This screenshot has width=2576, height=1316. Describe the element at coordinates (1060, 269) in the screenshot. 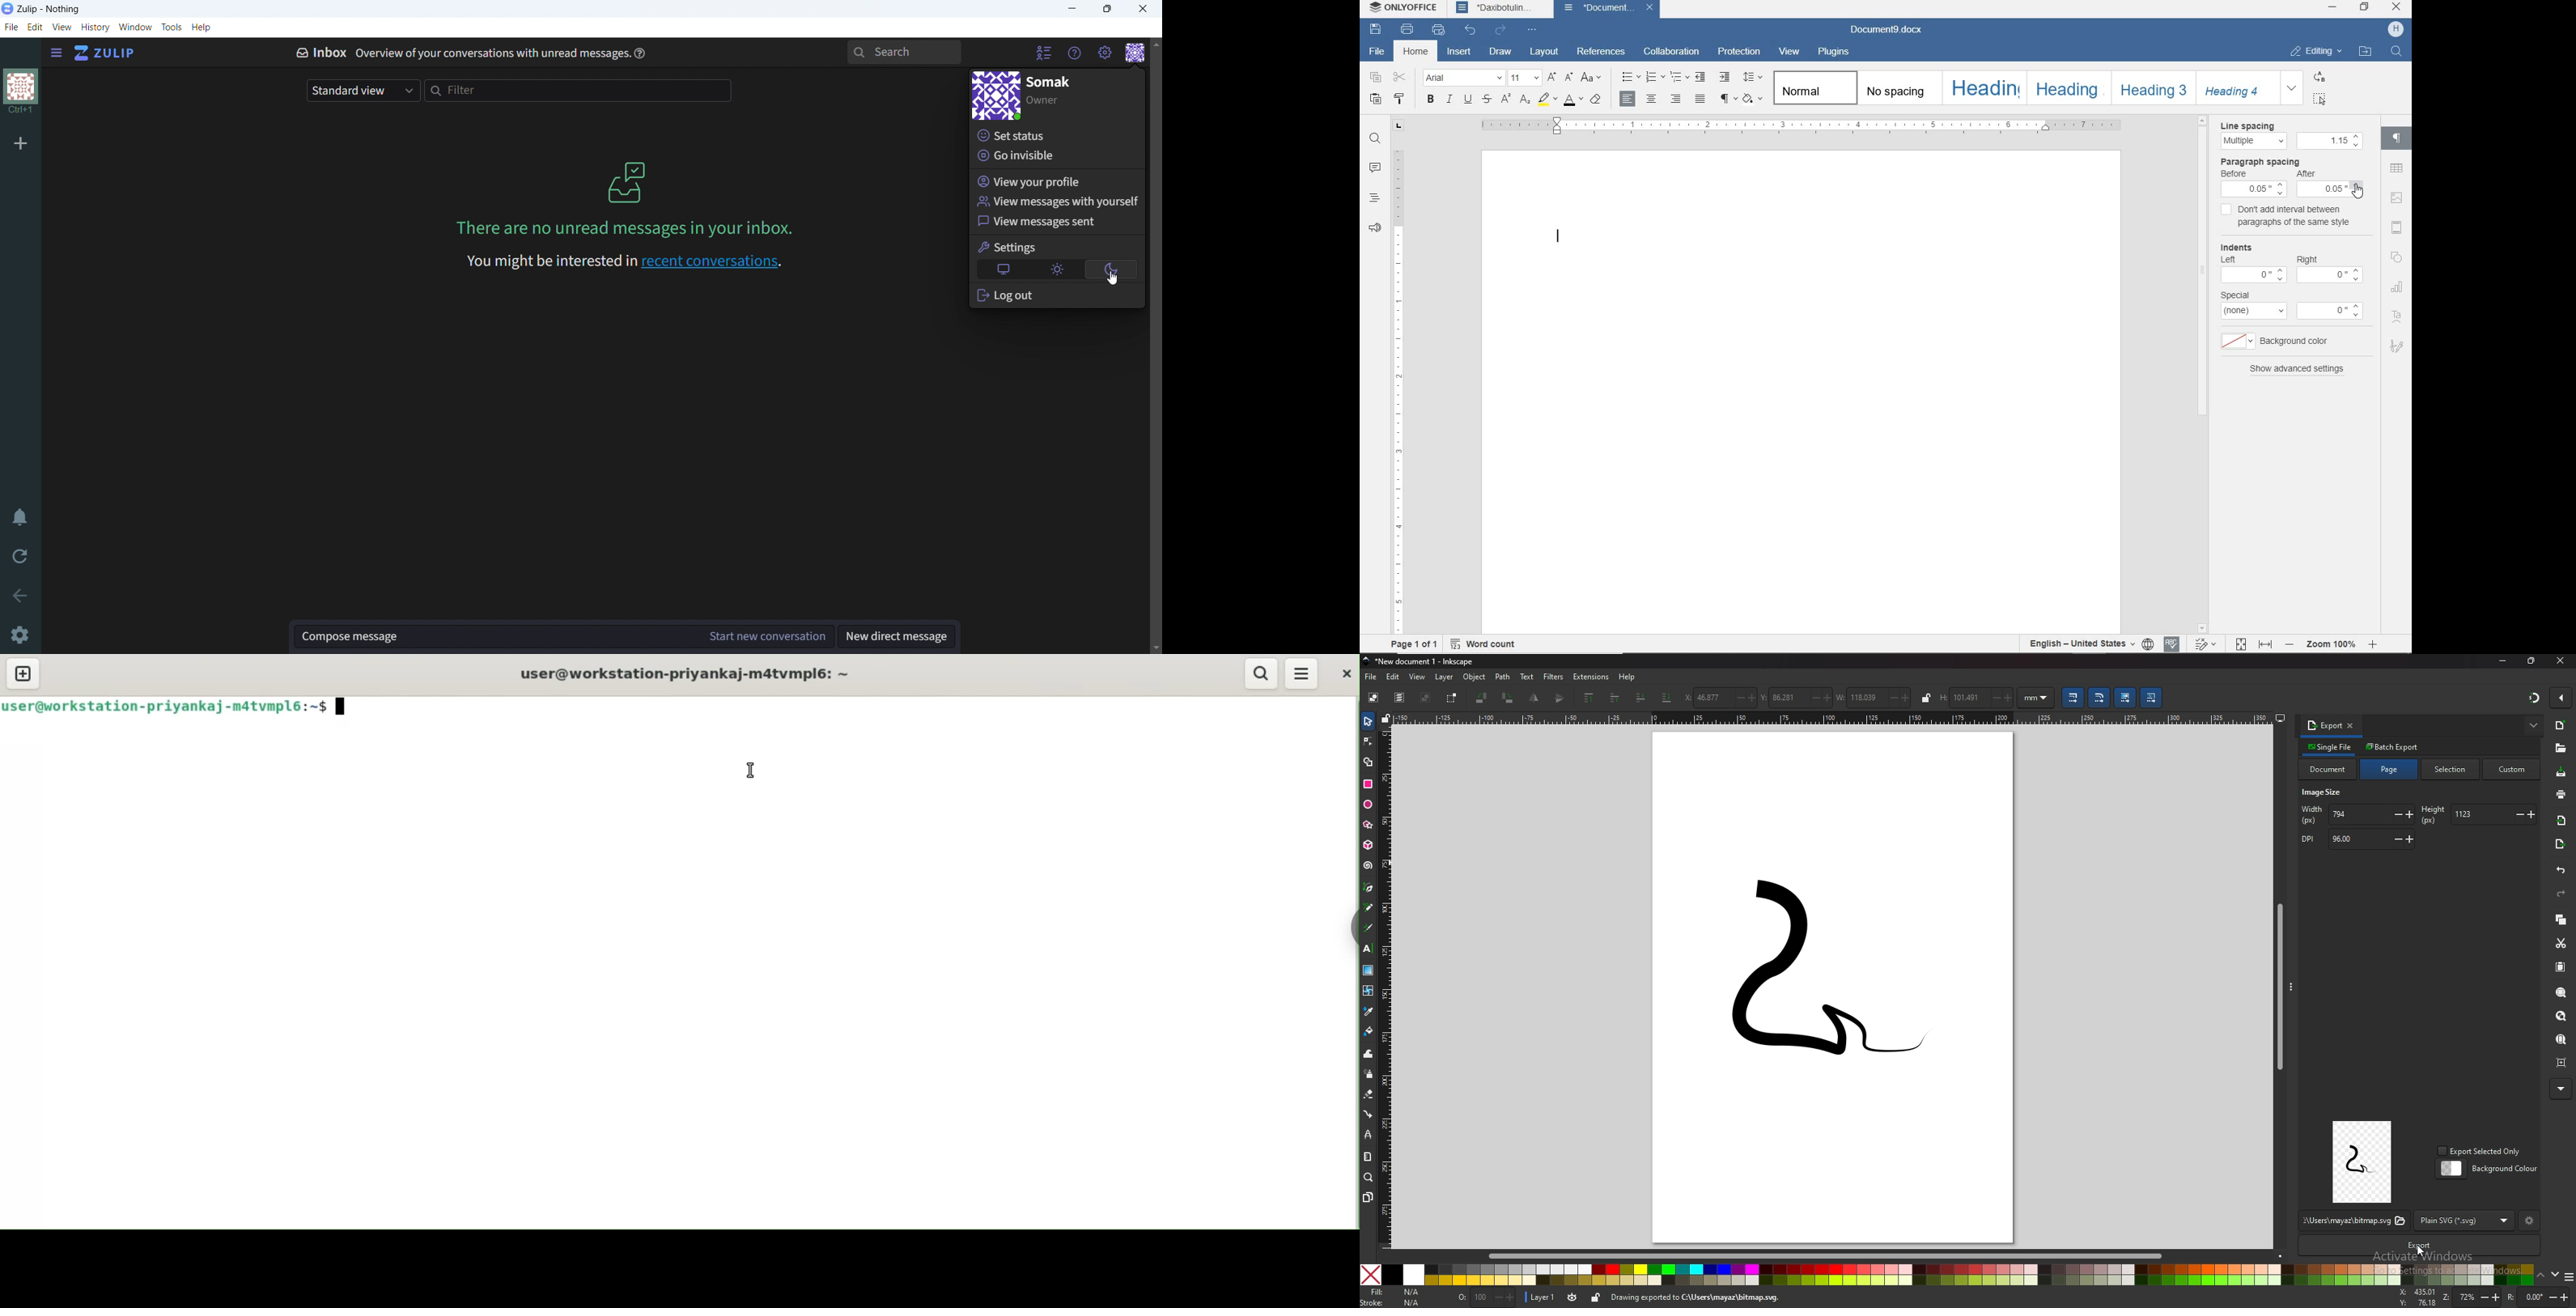

I see `light theme` at that location.